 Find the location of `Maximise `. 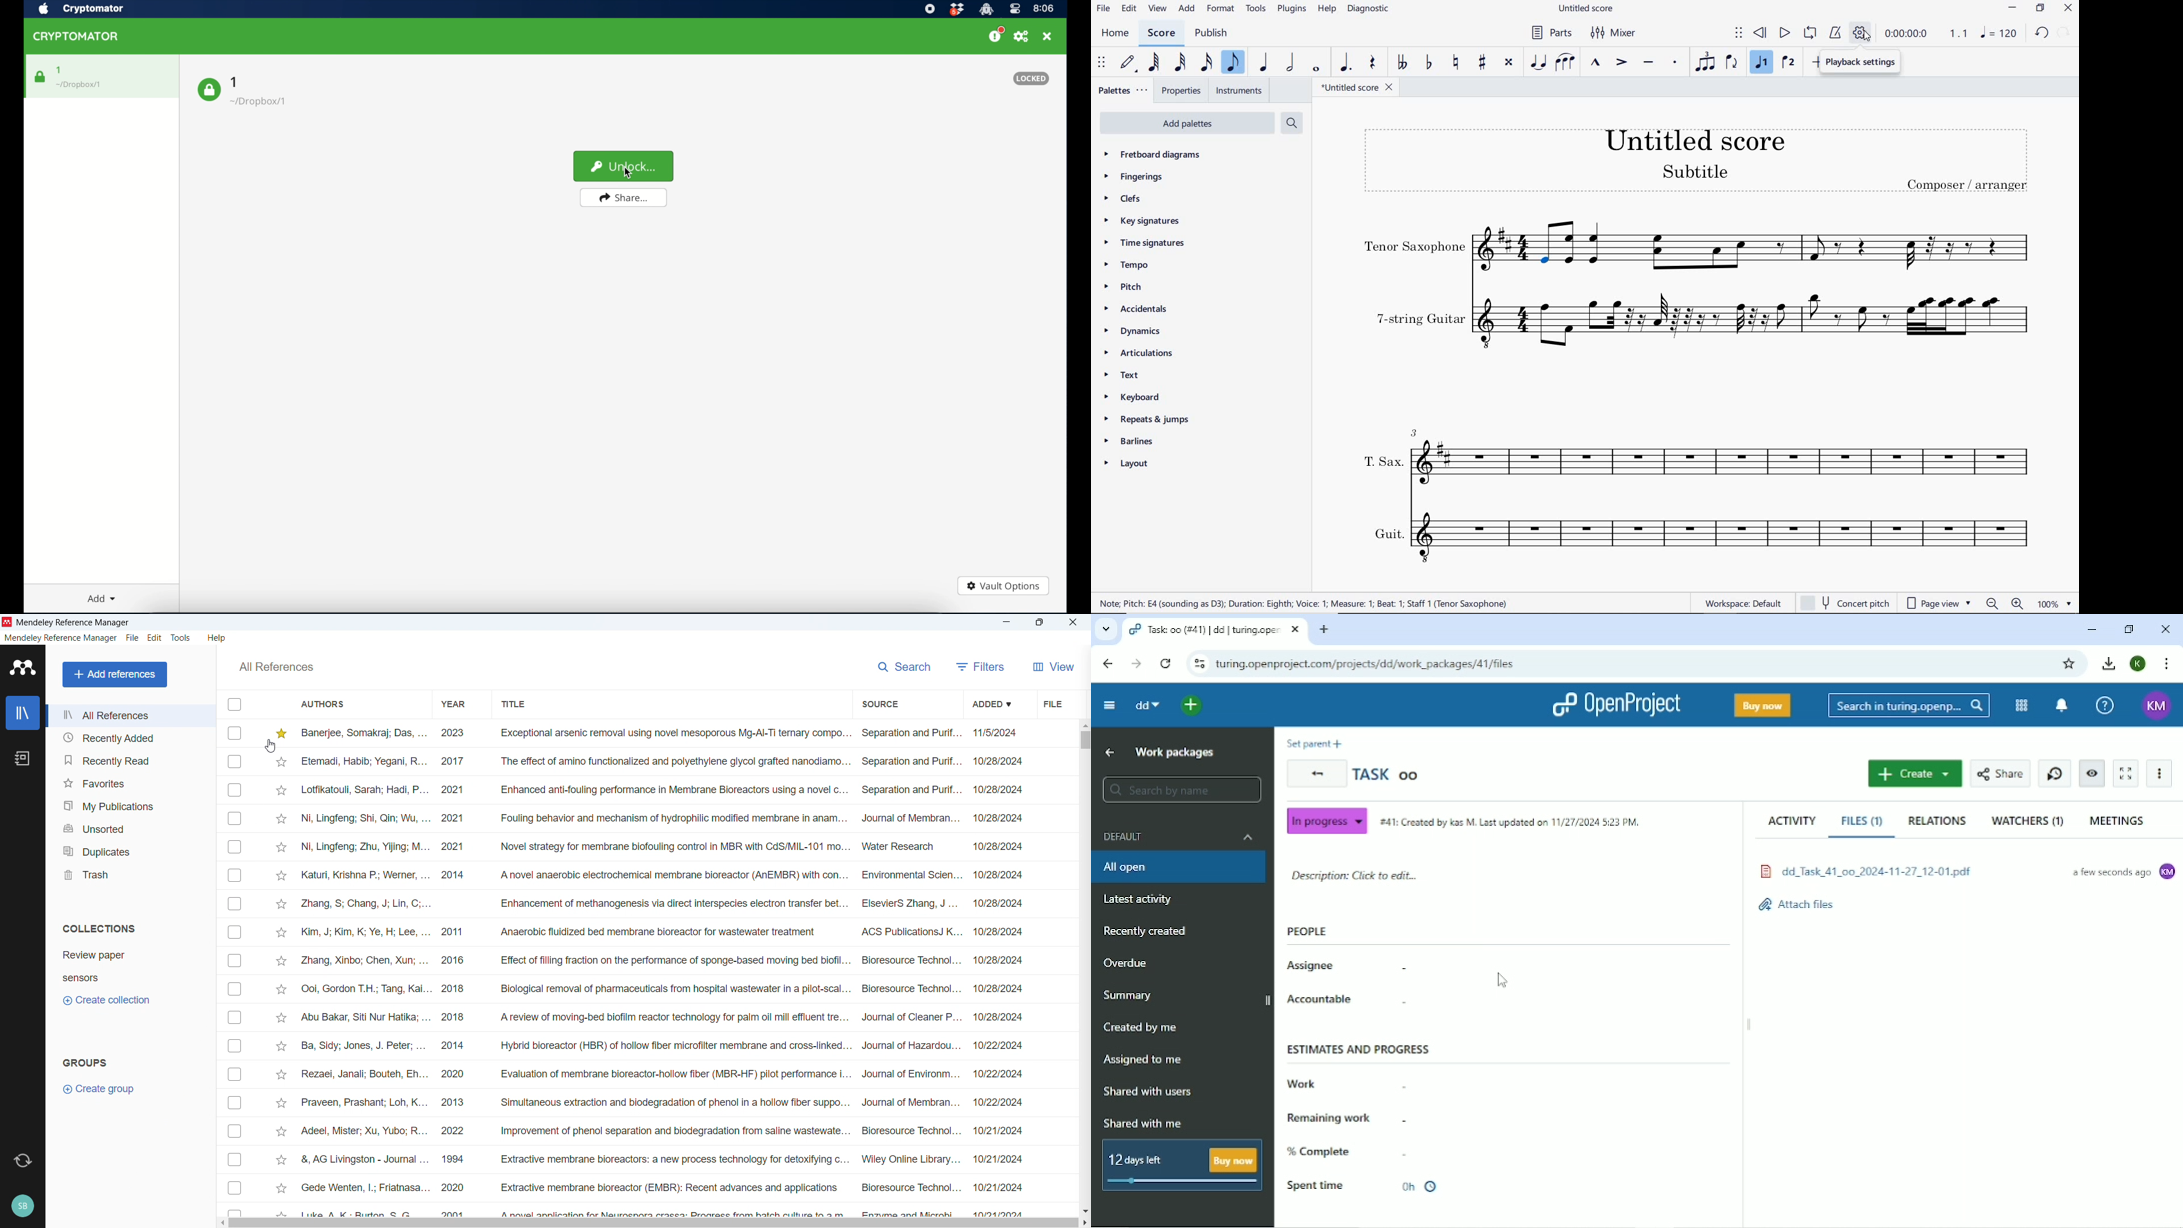

Maximise  is located at coordinates (1040, 623).